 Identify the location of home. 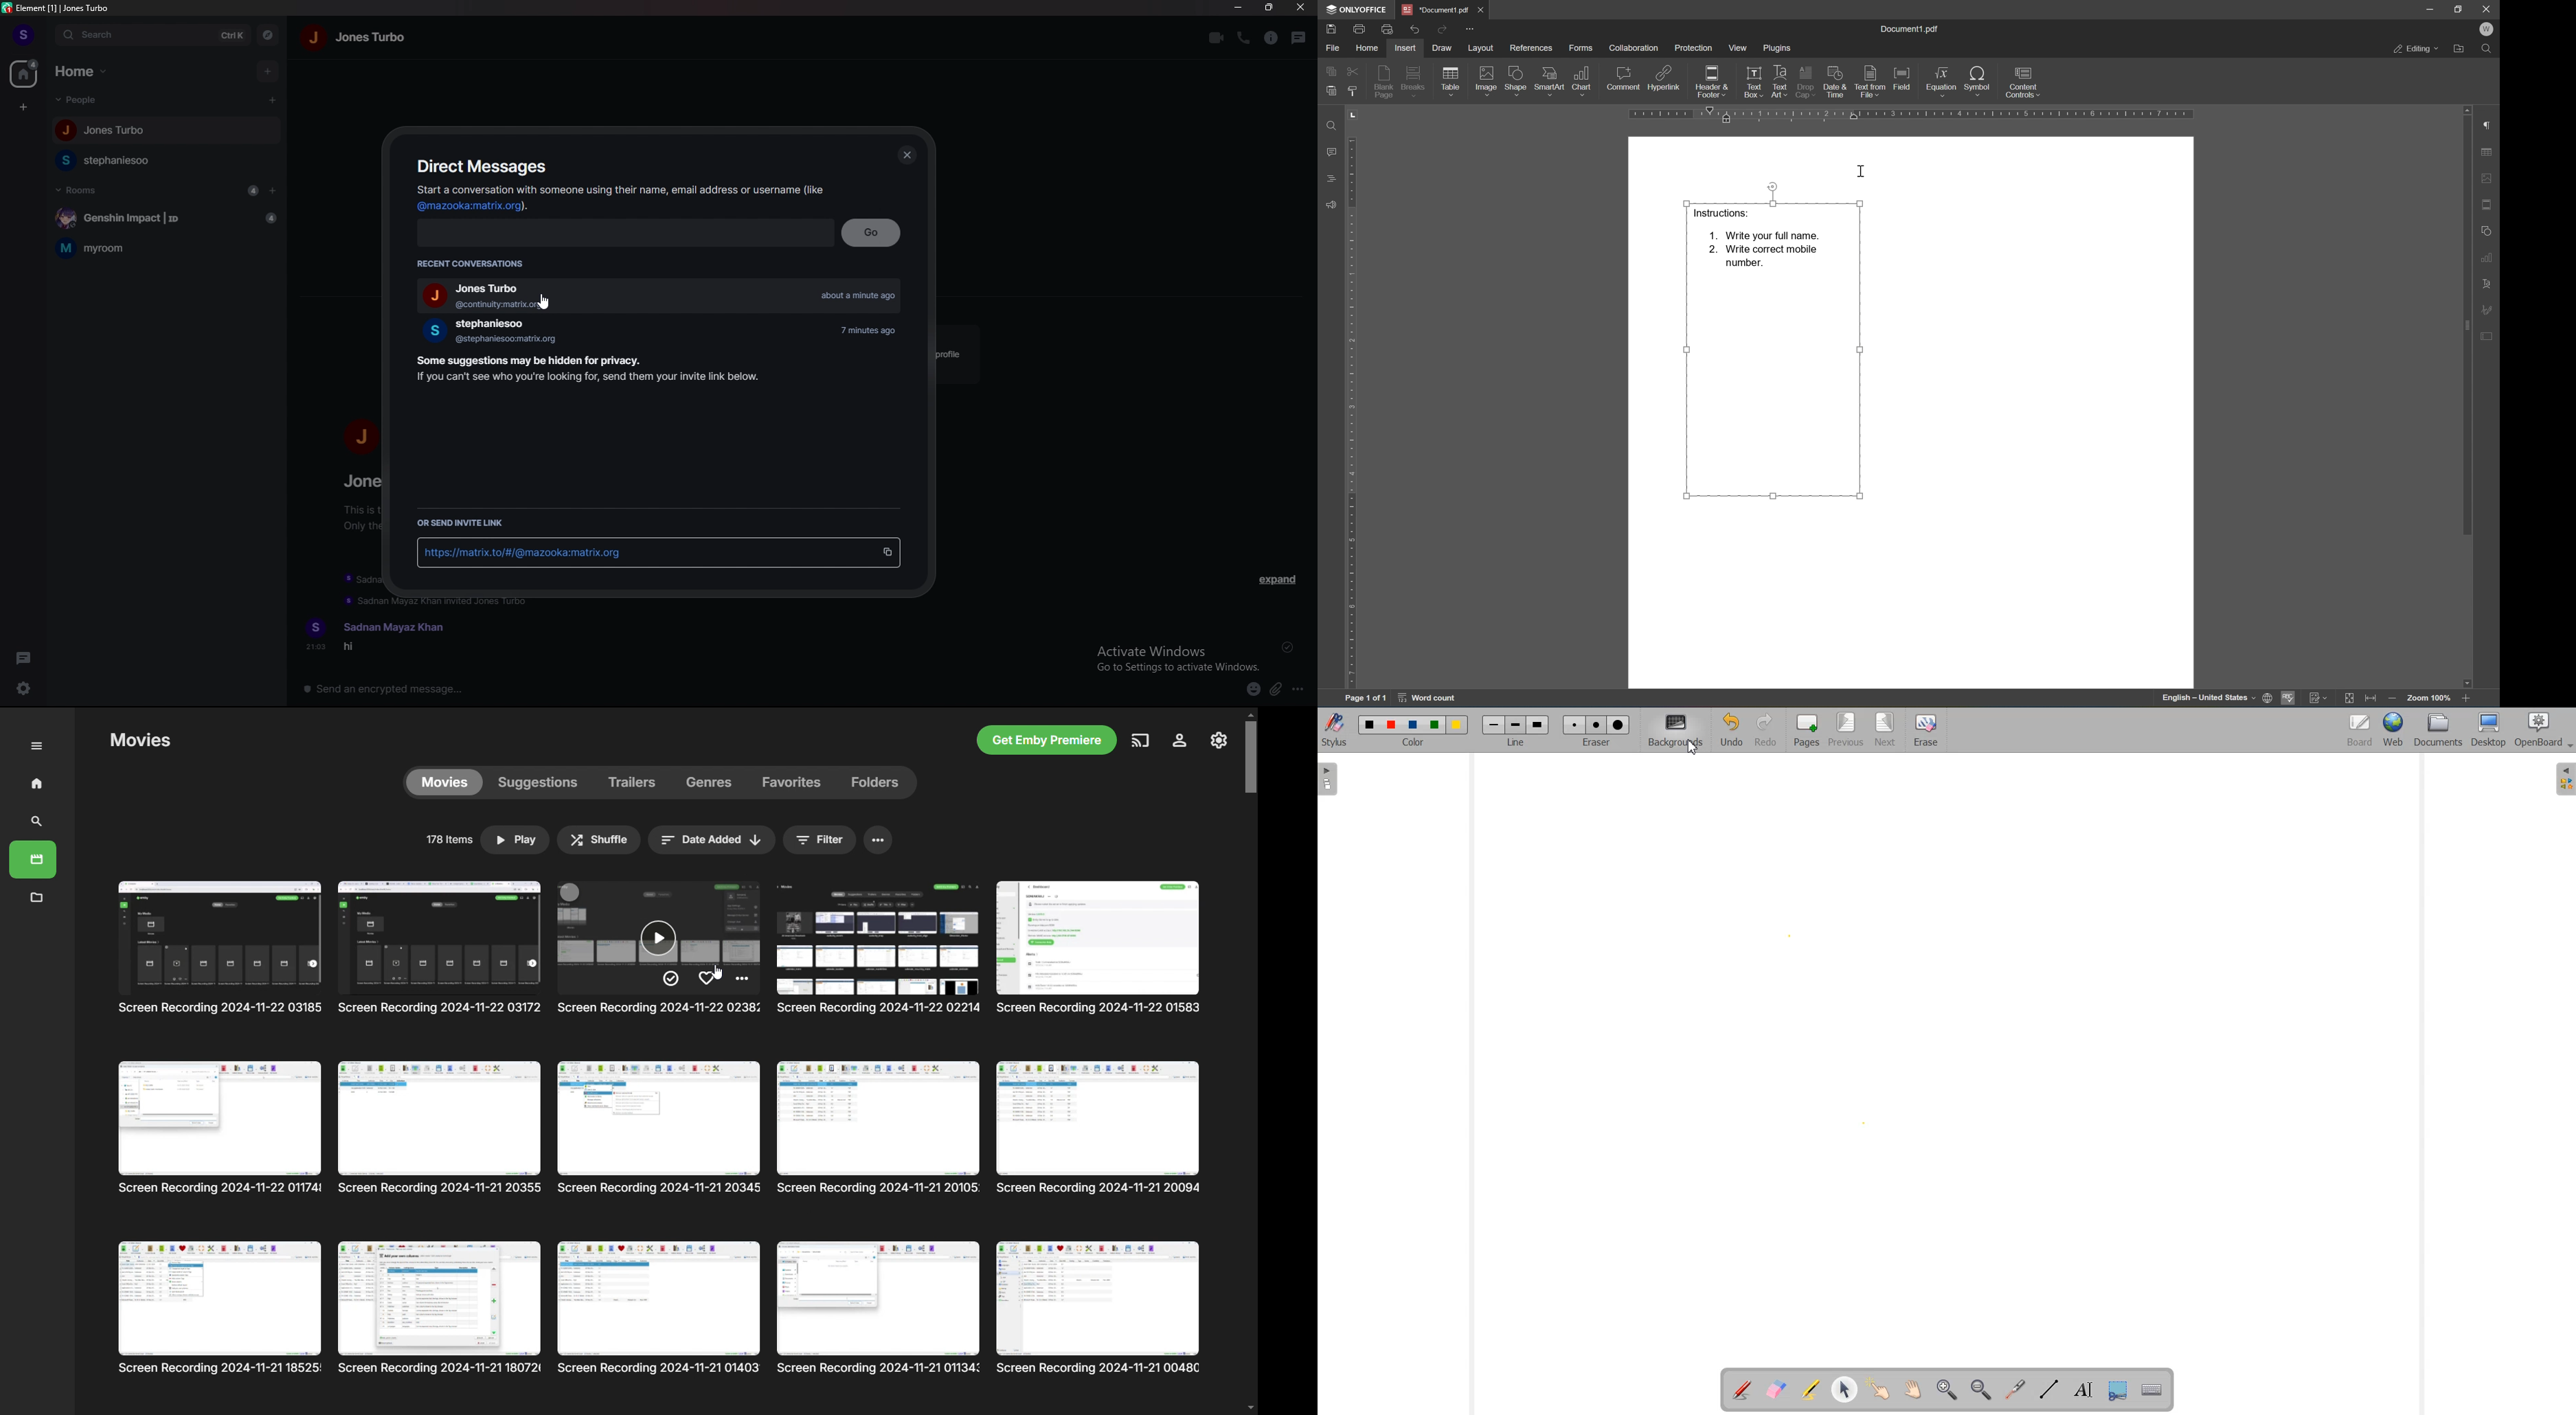
(33, 783).